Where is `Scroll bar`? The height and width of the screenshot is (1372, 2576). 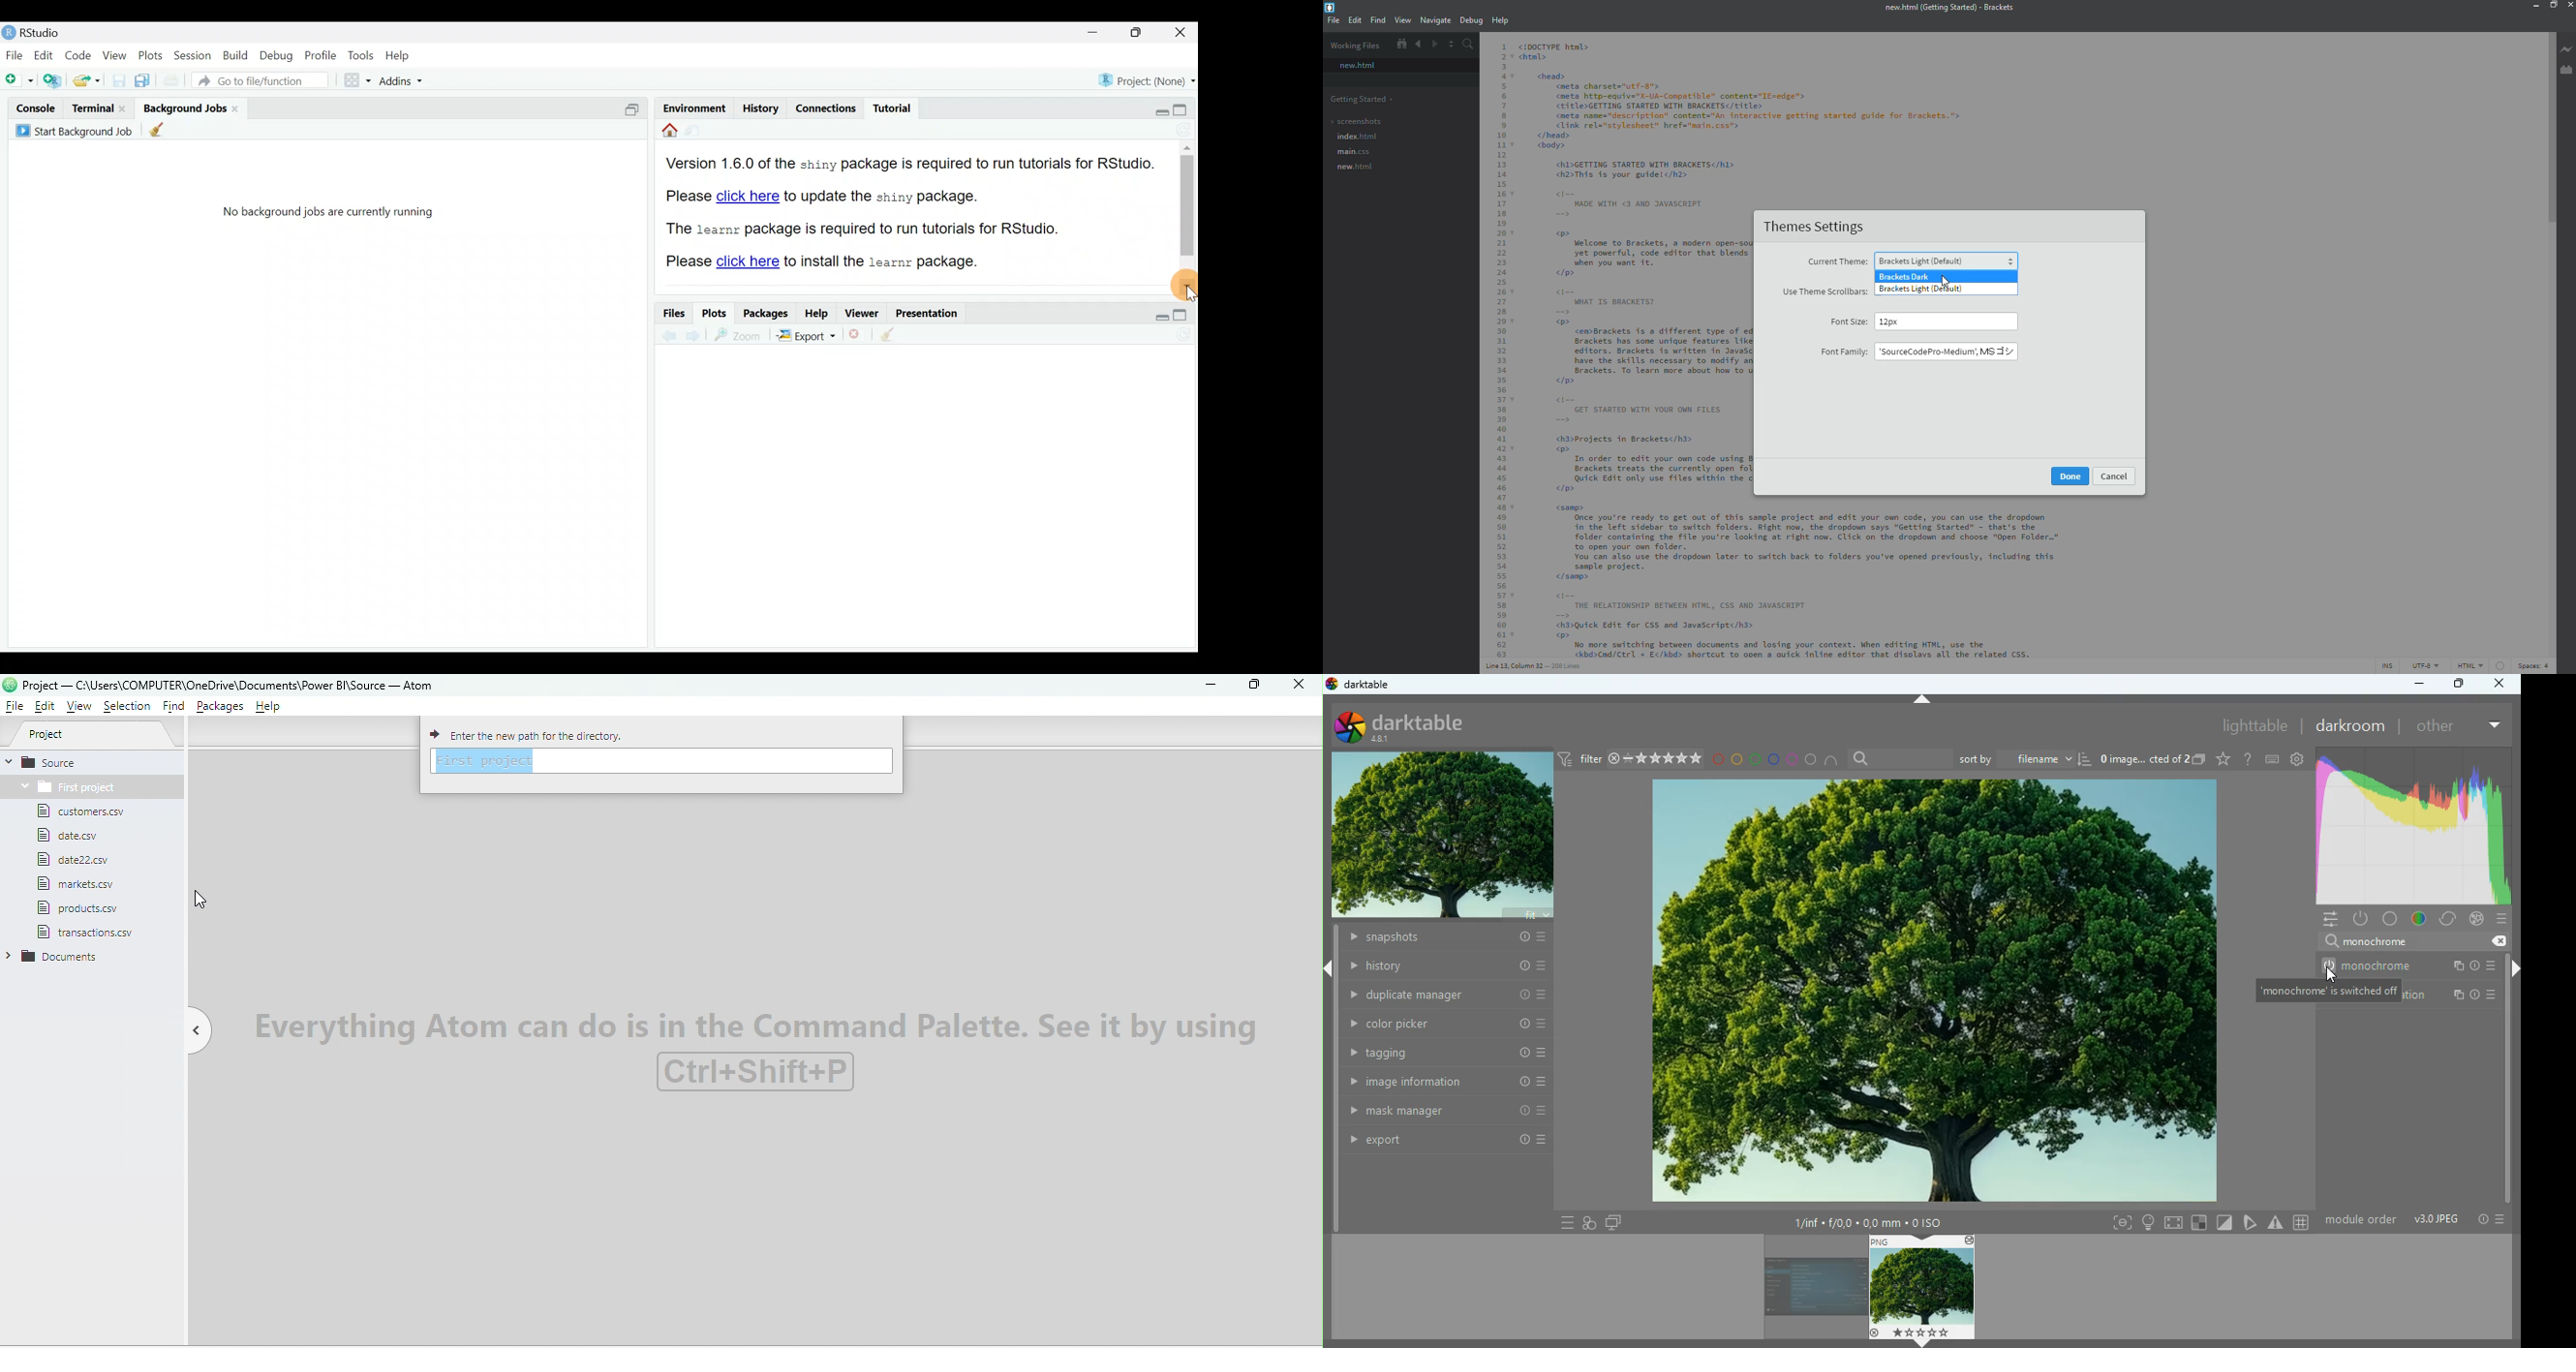 Scroll bar is located at coordinates (1190, 199).